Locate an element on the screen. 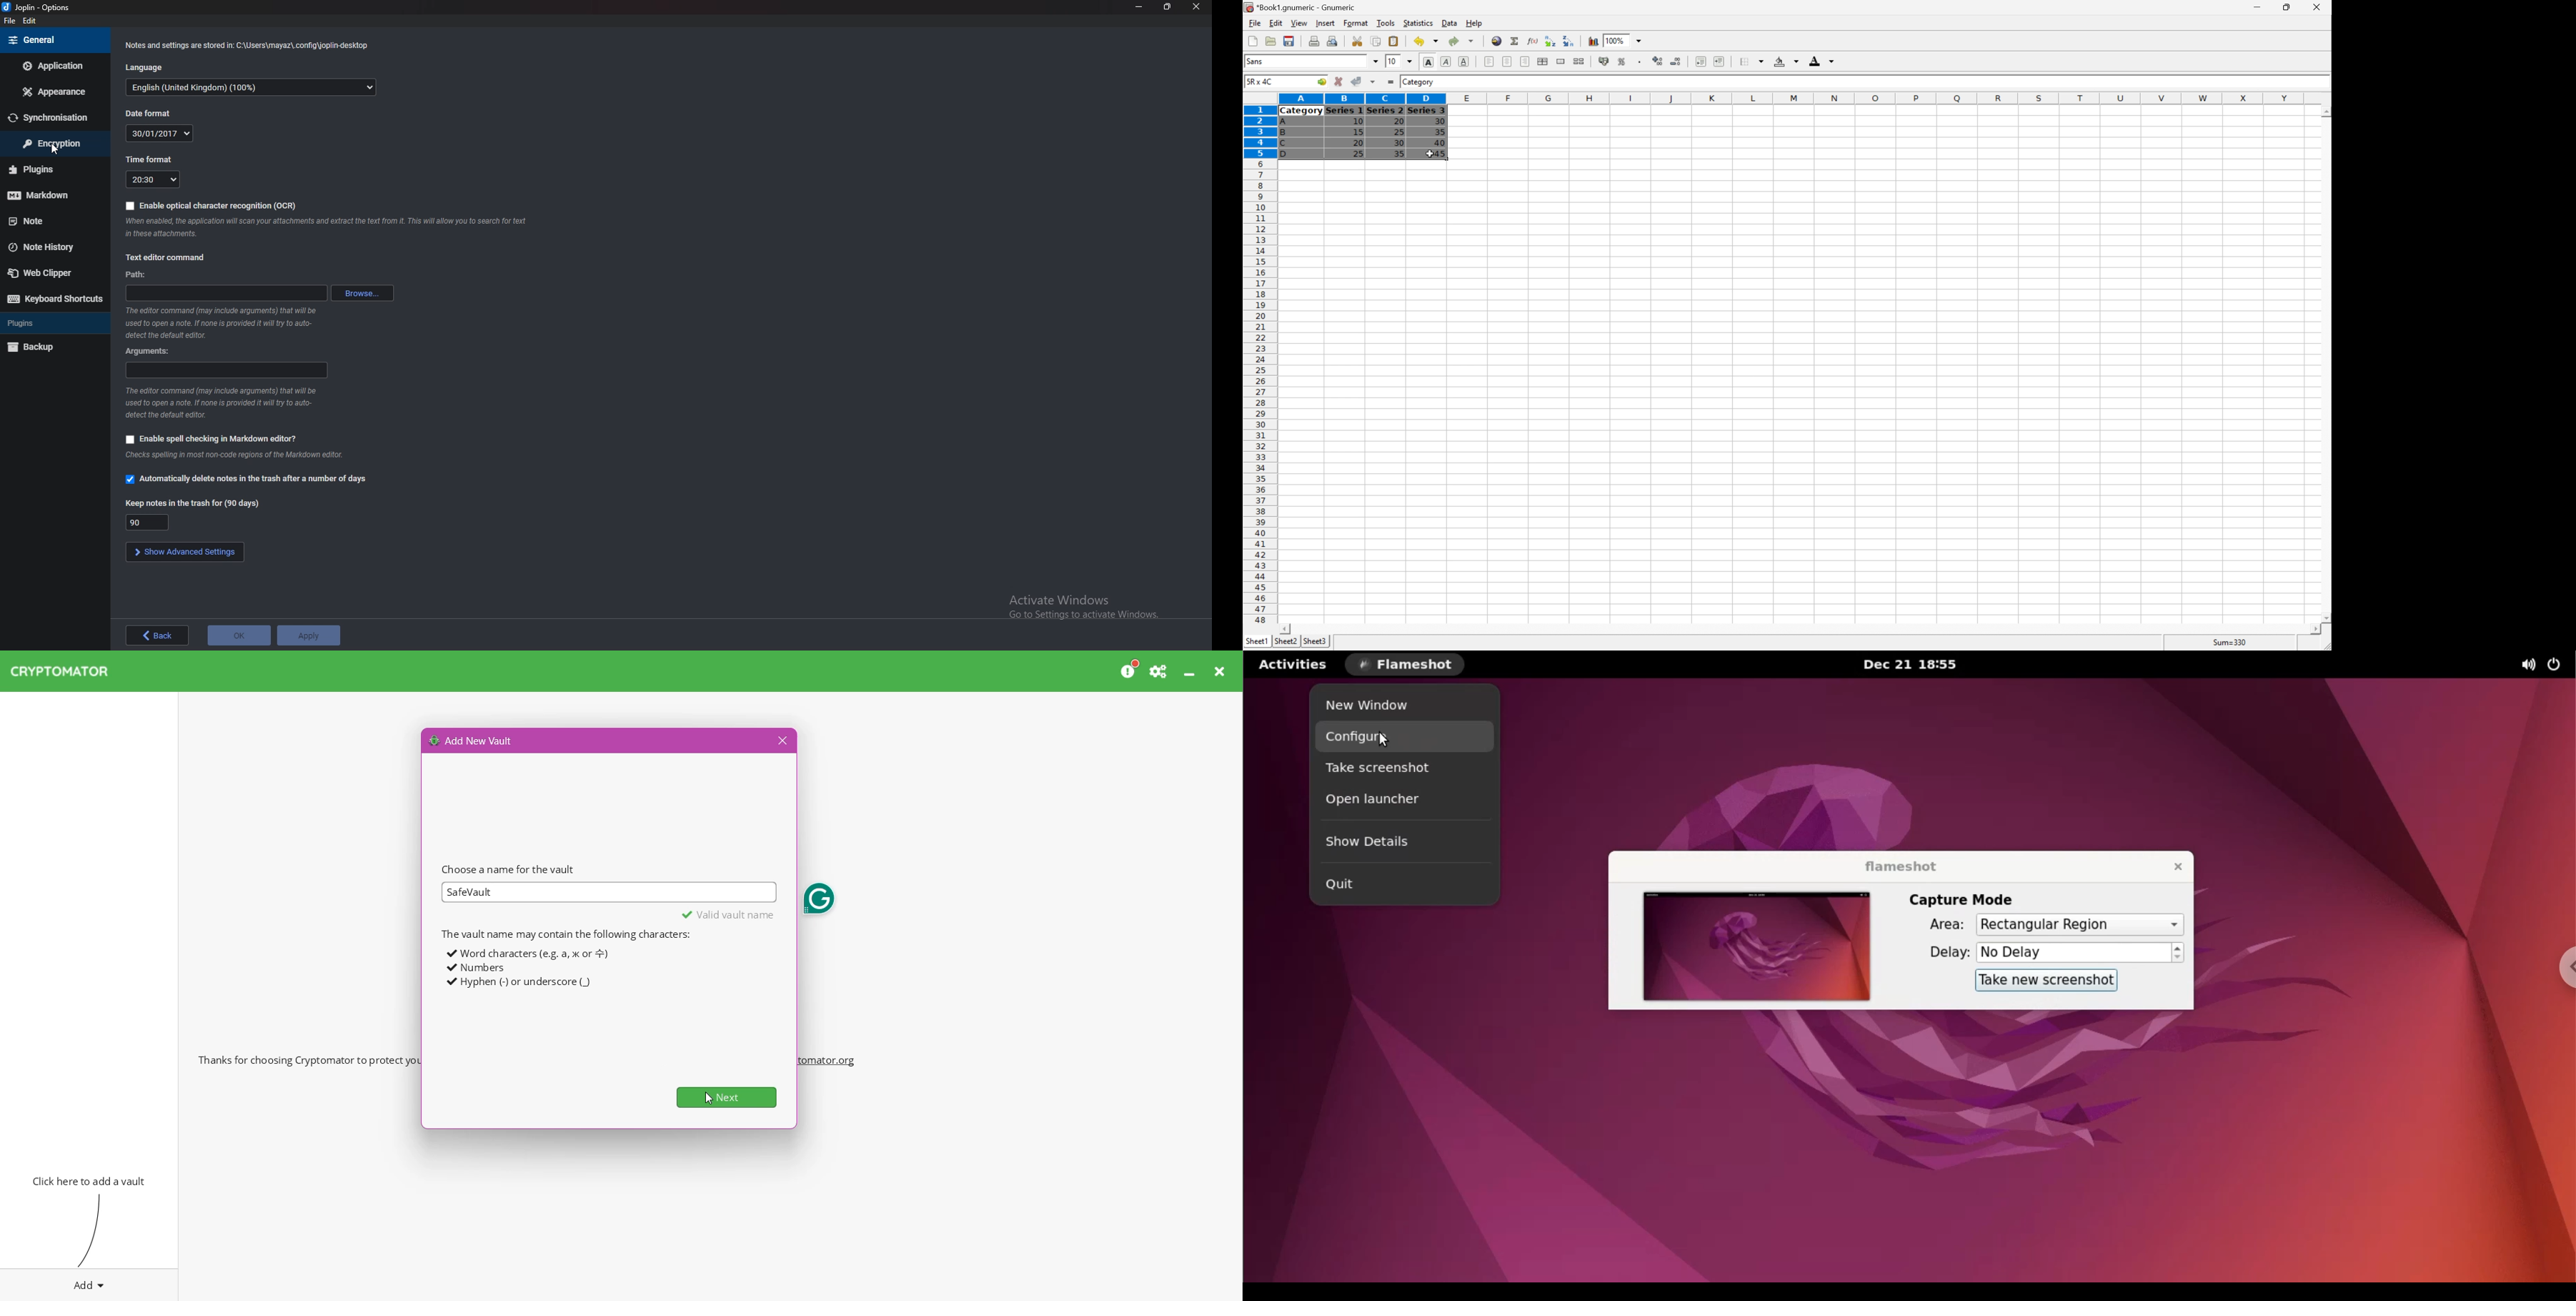  take new screenshot is located at coordinates (2041, 980).